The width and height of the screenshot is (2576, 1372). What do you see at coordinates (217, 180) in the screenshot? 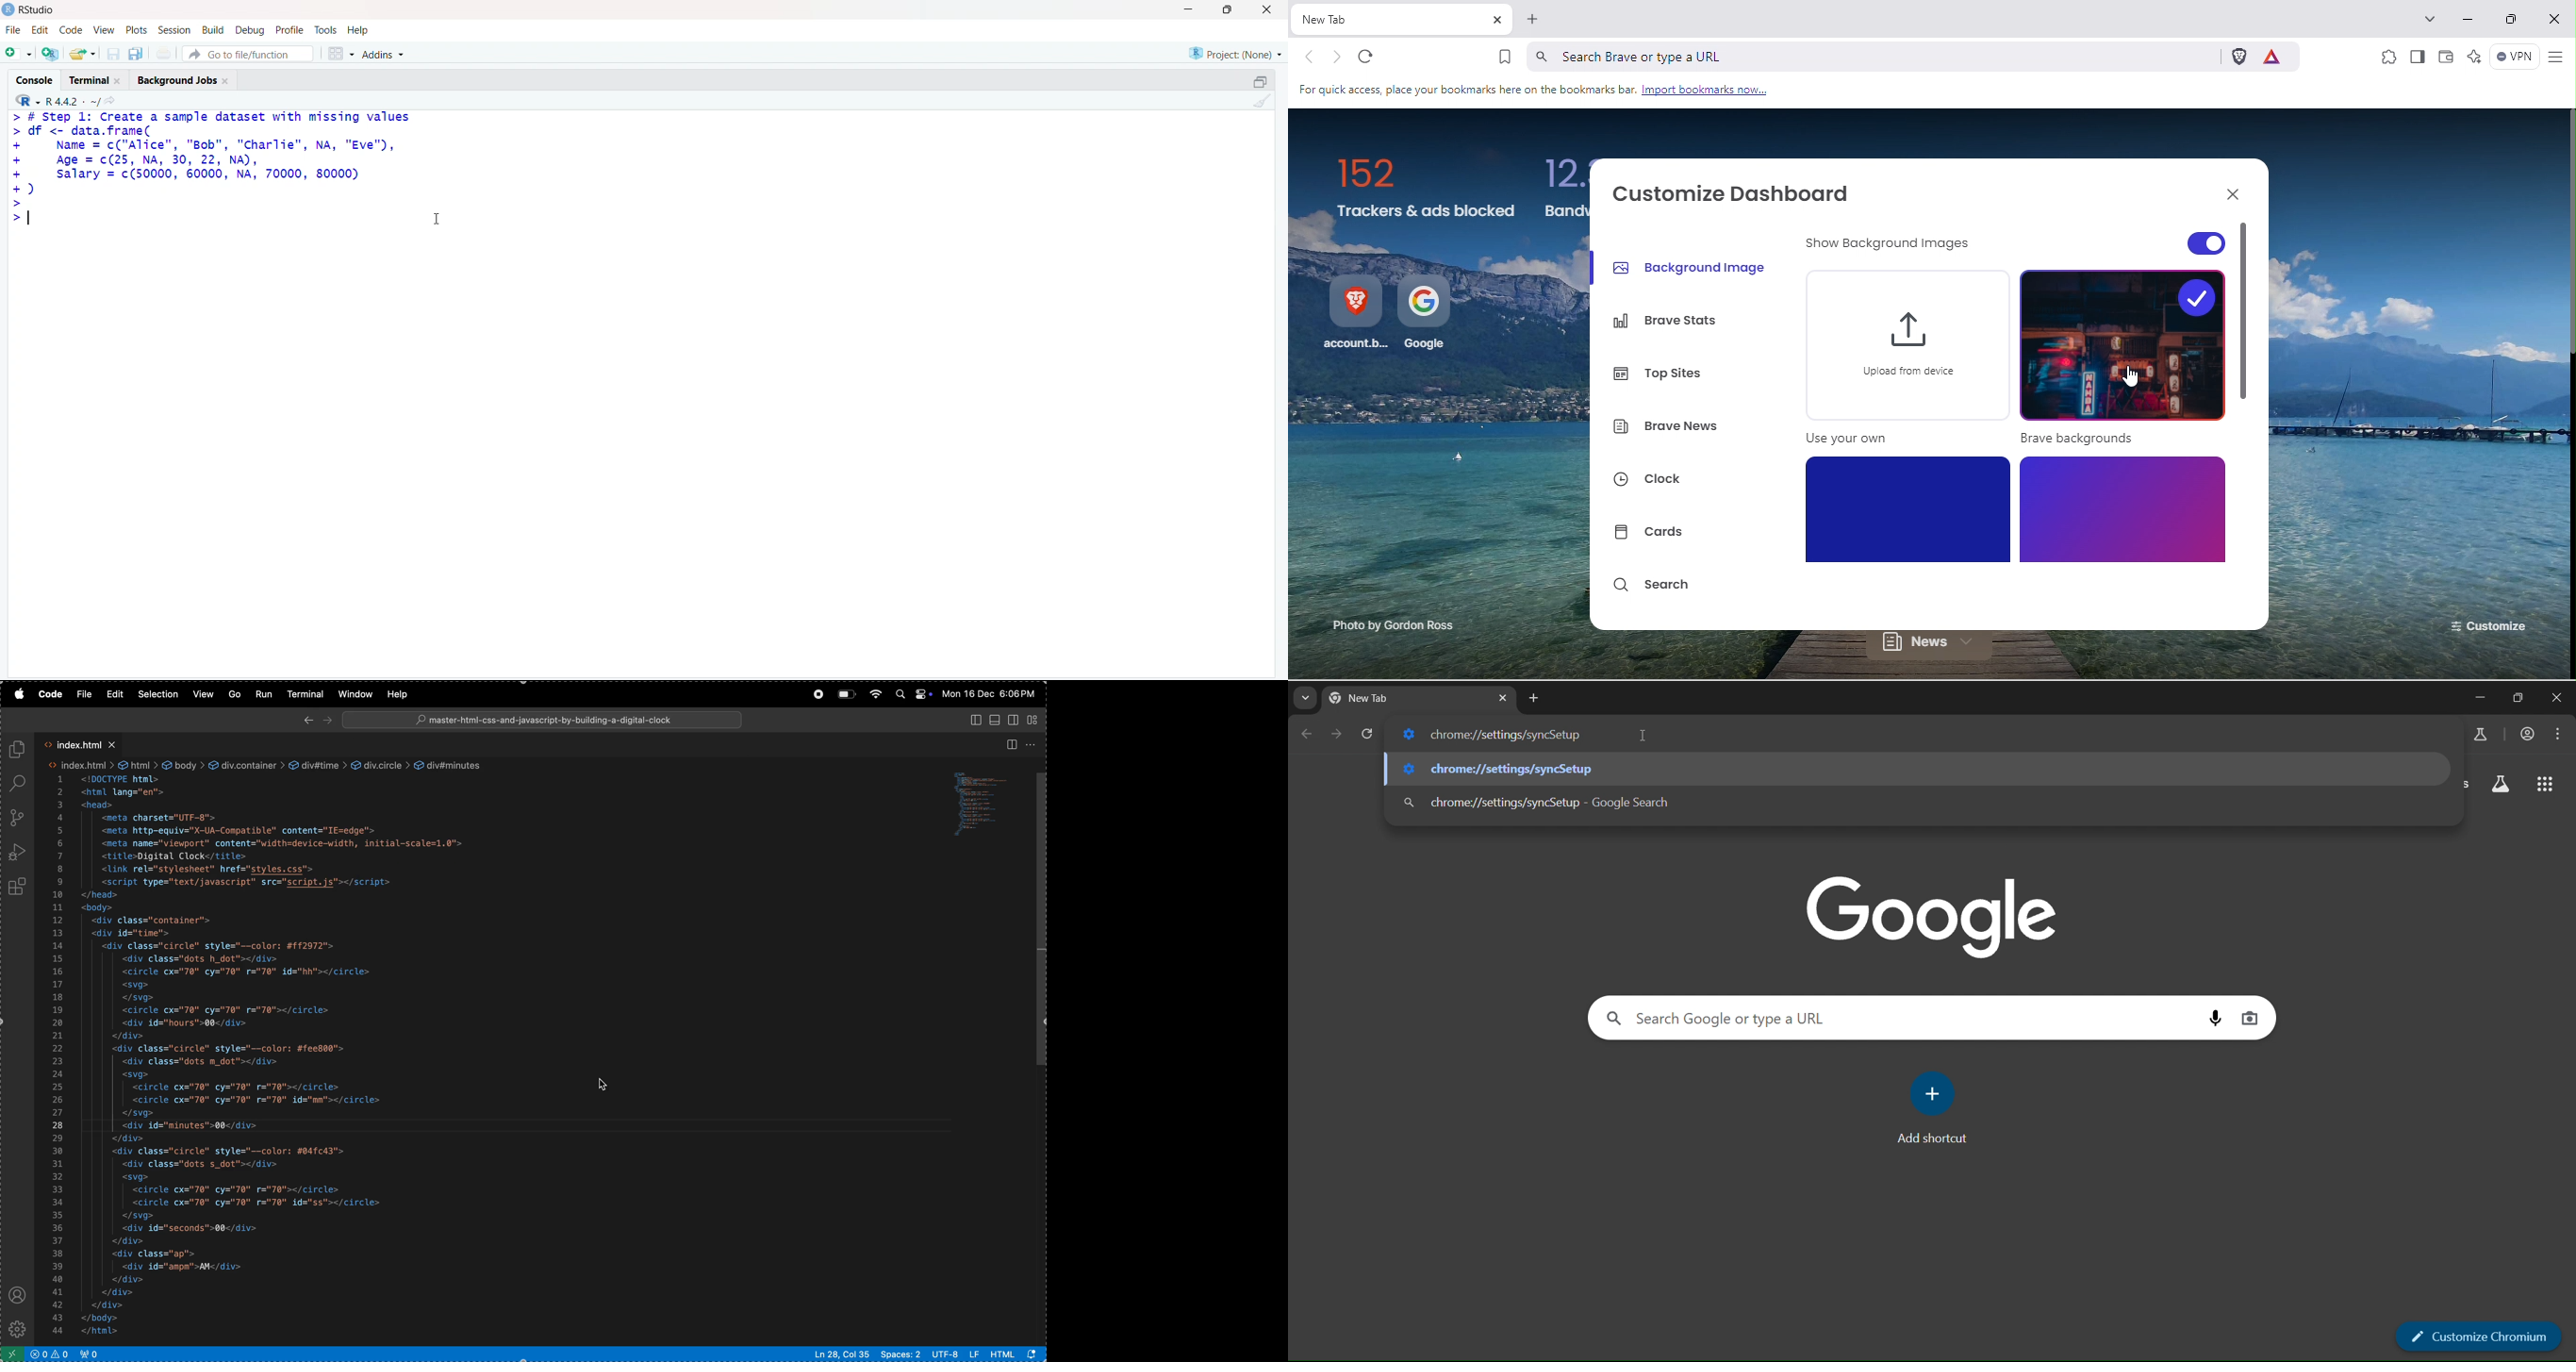
I see `> # Step 1: Create a sample dataset with missing values
> df <- data.frame(

+ Name = c("Alice", "Bob", "Charlie", NA, "Eve"),
+ Age = c(25, NA, 30, 22, NA),

+ salary = c(50000, 60000, NA, 70000, 80000)

+)

>

>` at bounding box center [217, 180].